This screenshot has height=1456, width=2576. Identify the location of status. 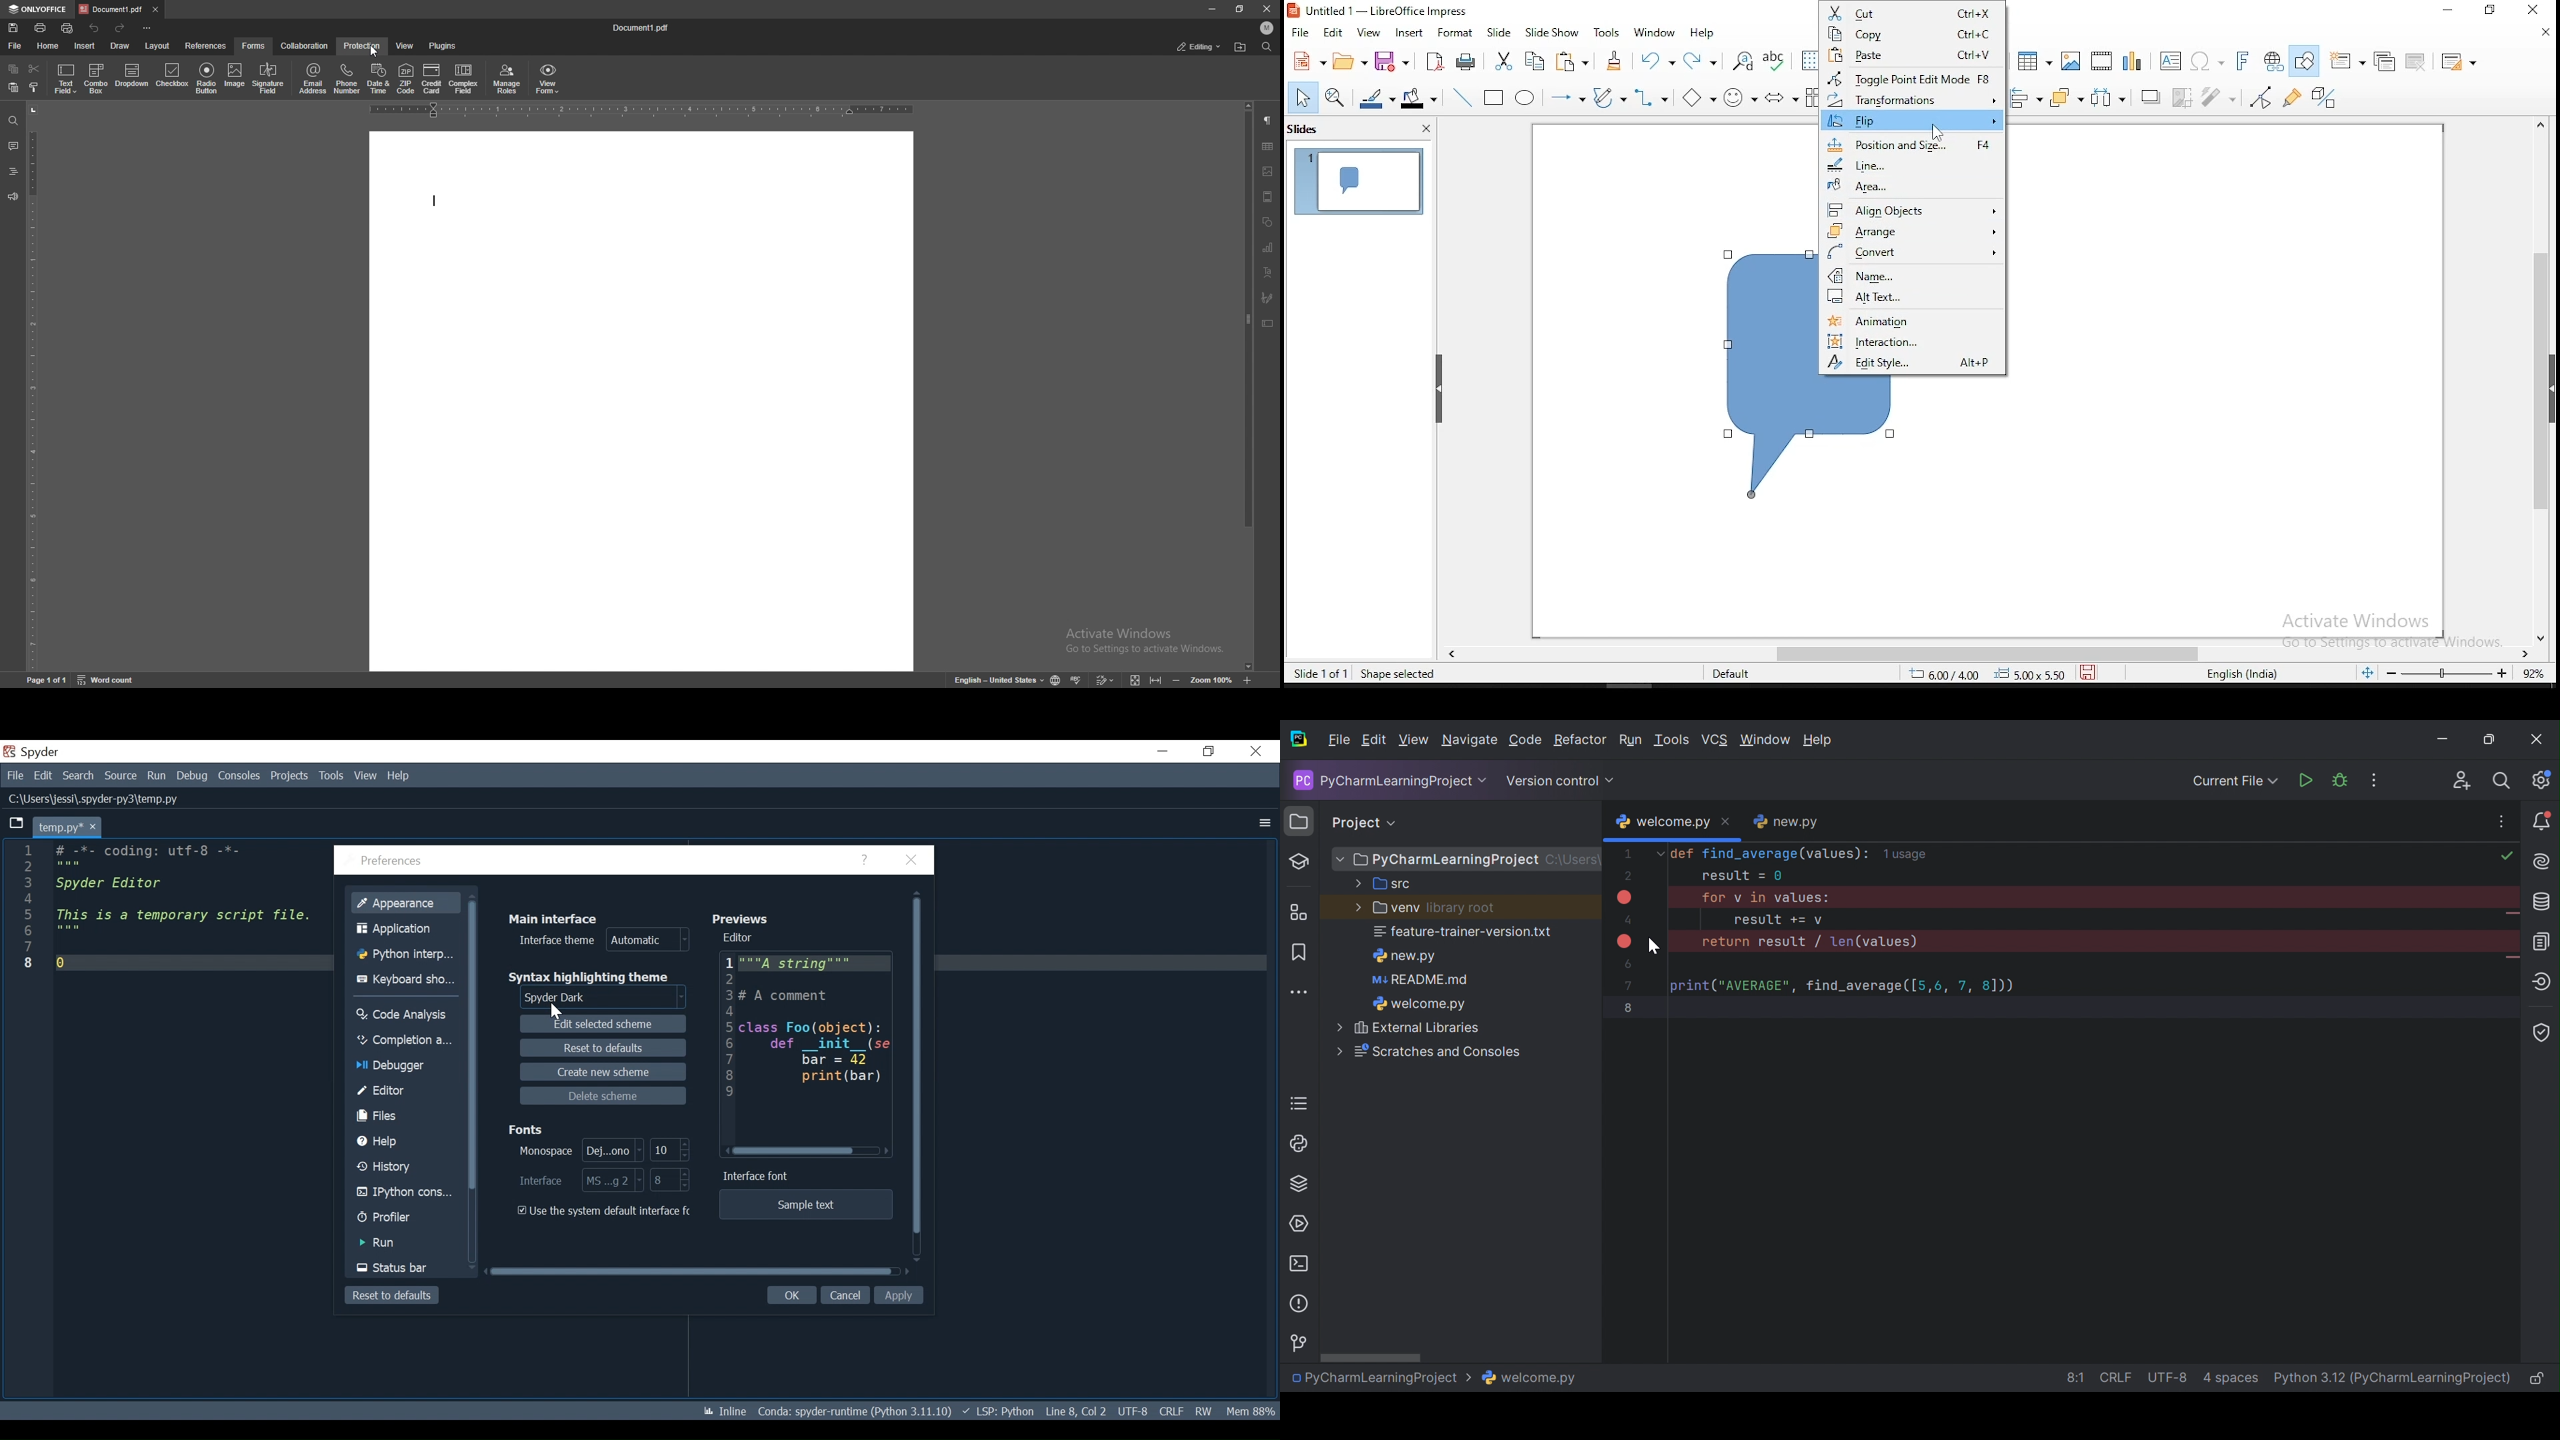
(1199, 47).